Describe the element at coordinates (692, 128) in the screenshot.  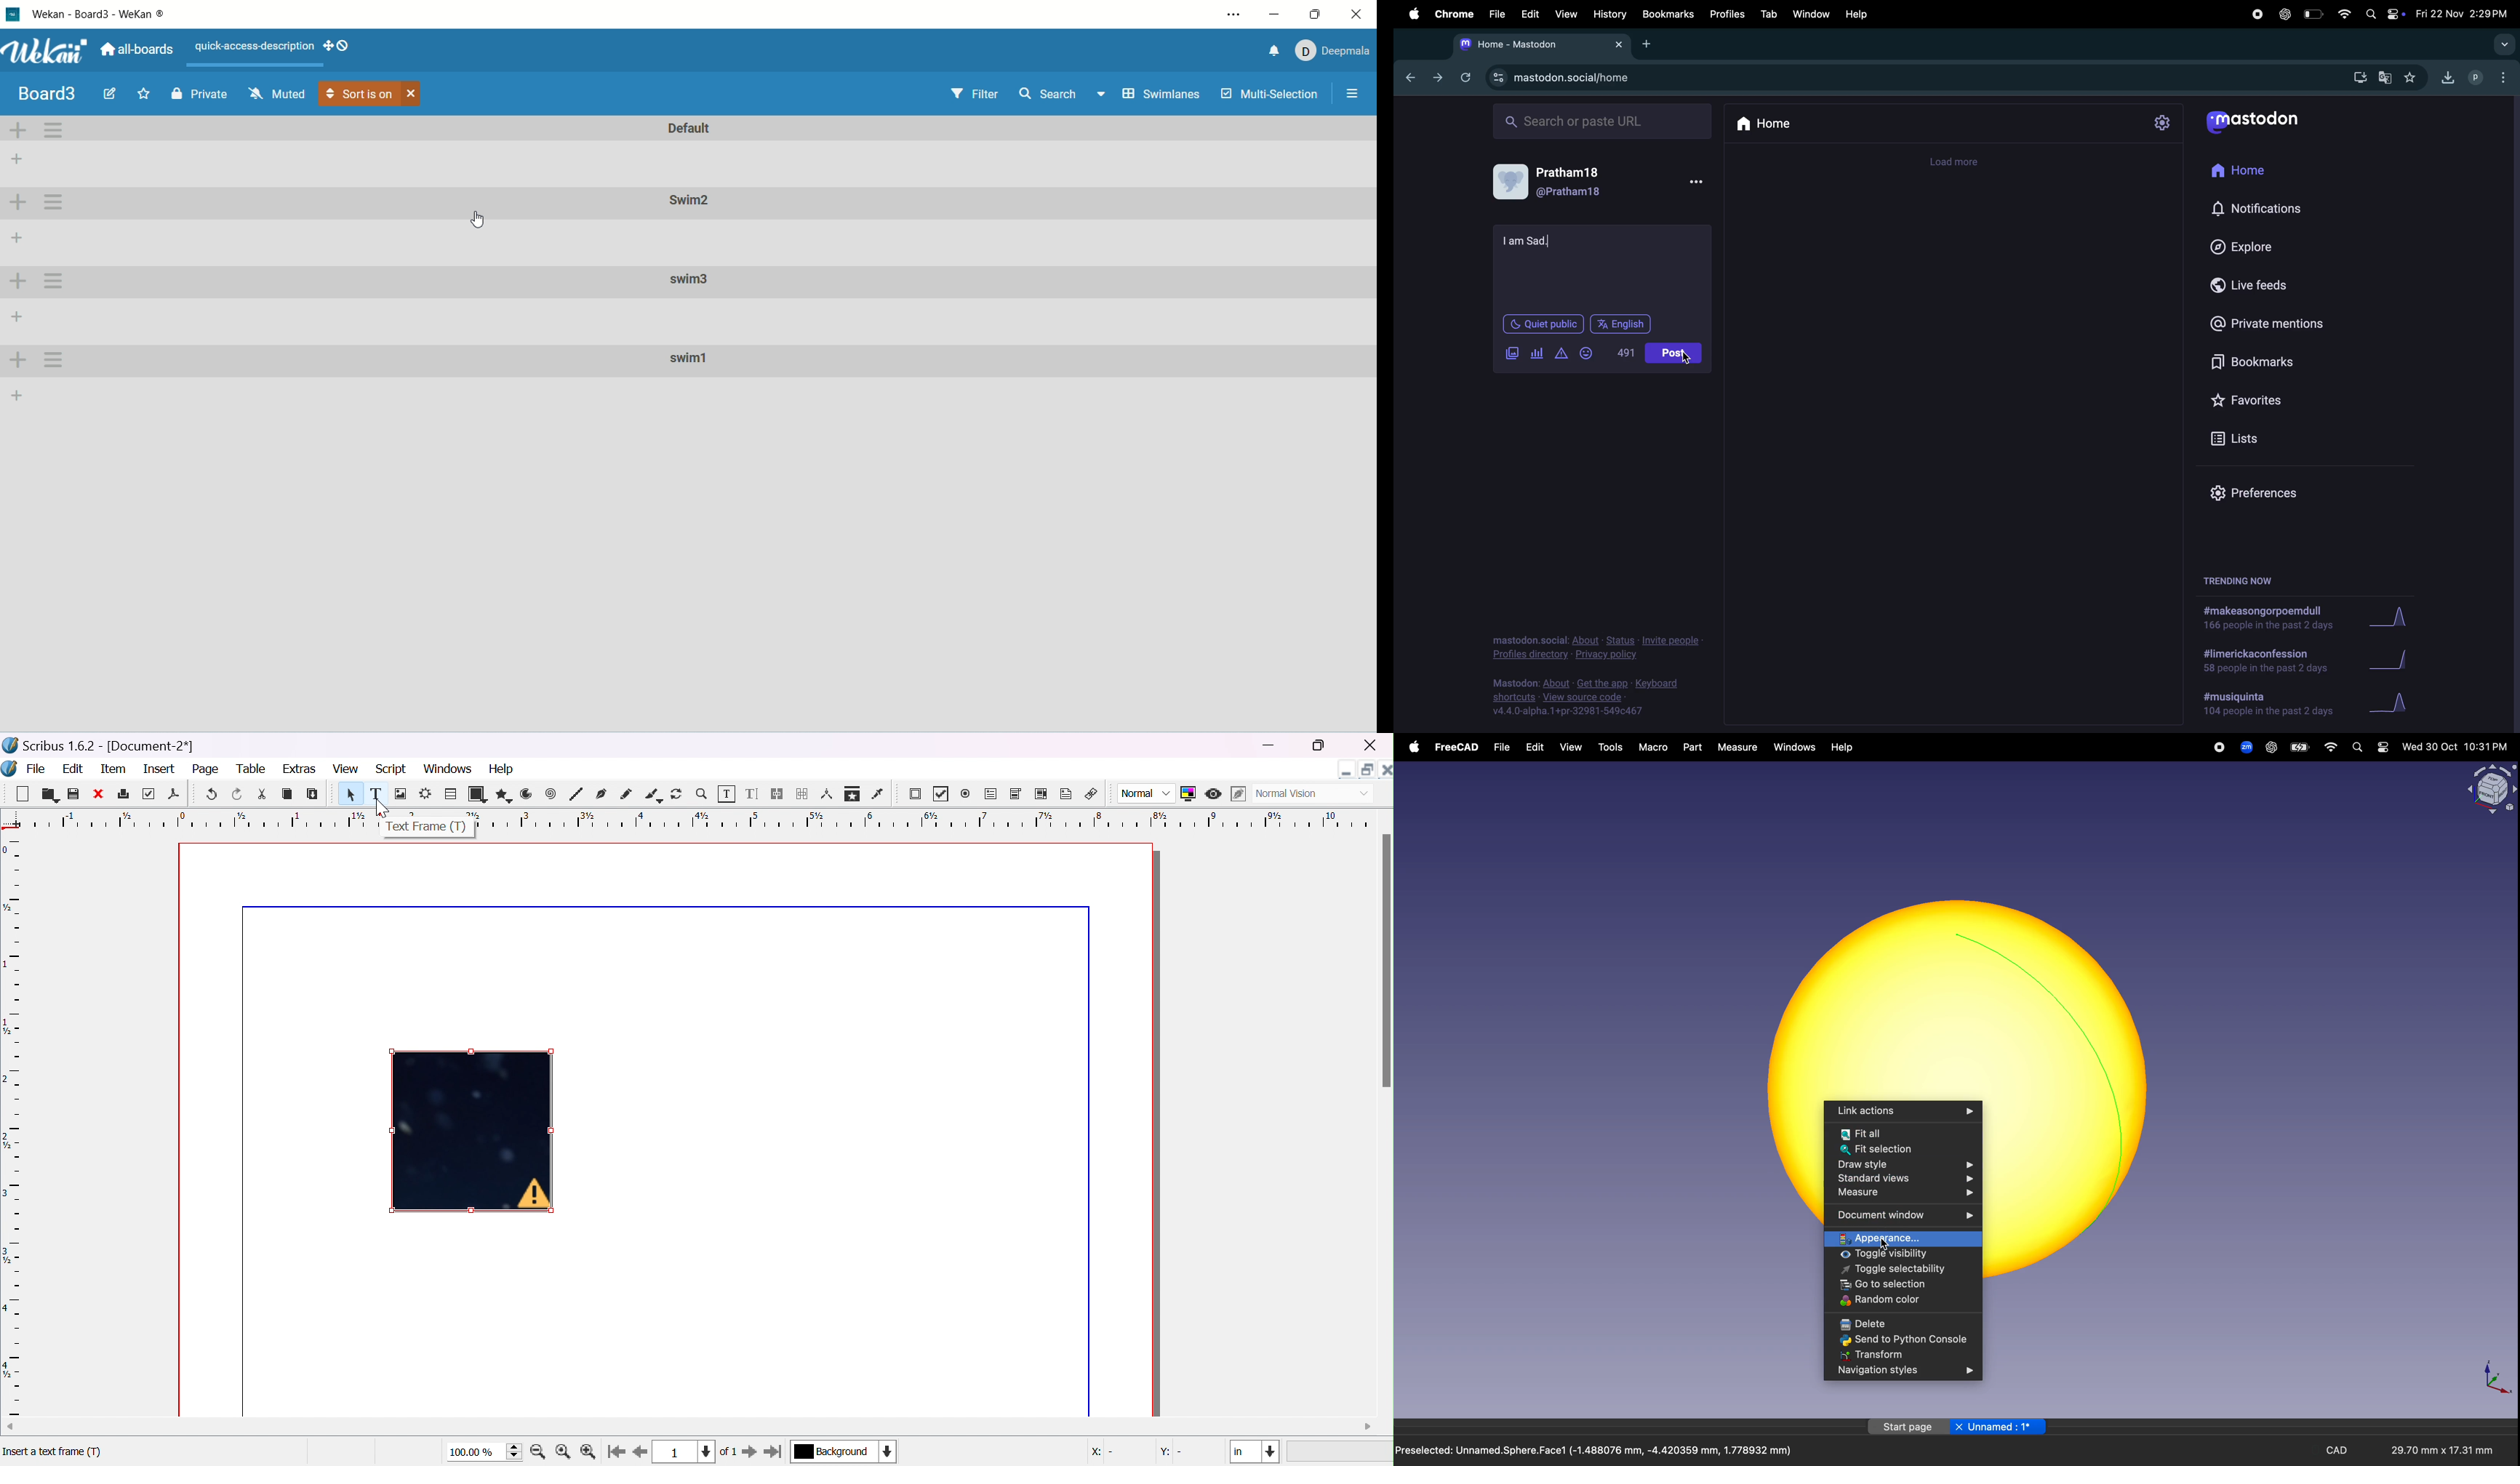
I see `default` at that location.